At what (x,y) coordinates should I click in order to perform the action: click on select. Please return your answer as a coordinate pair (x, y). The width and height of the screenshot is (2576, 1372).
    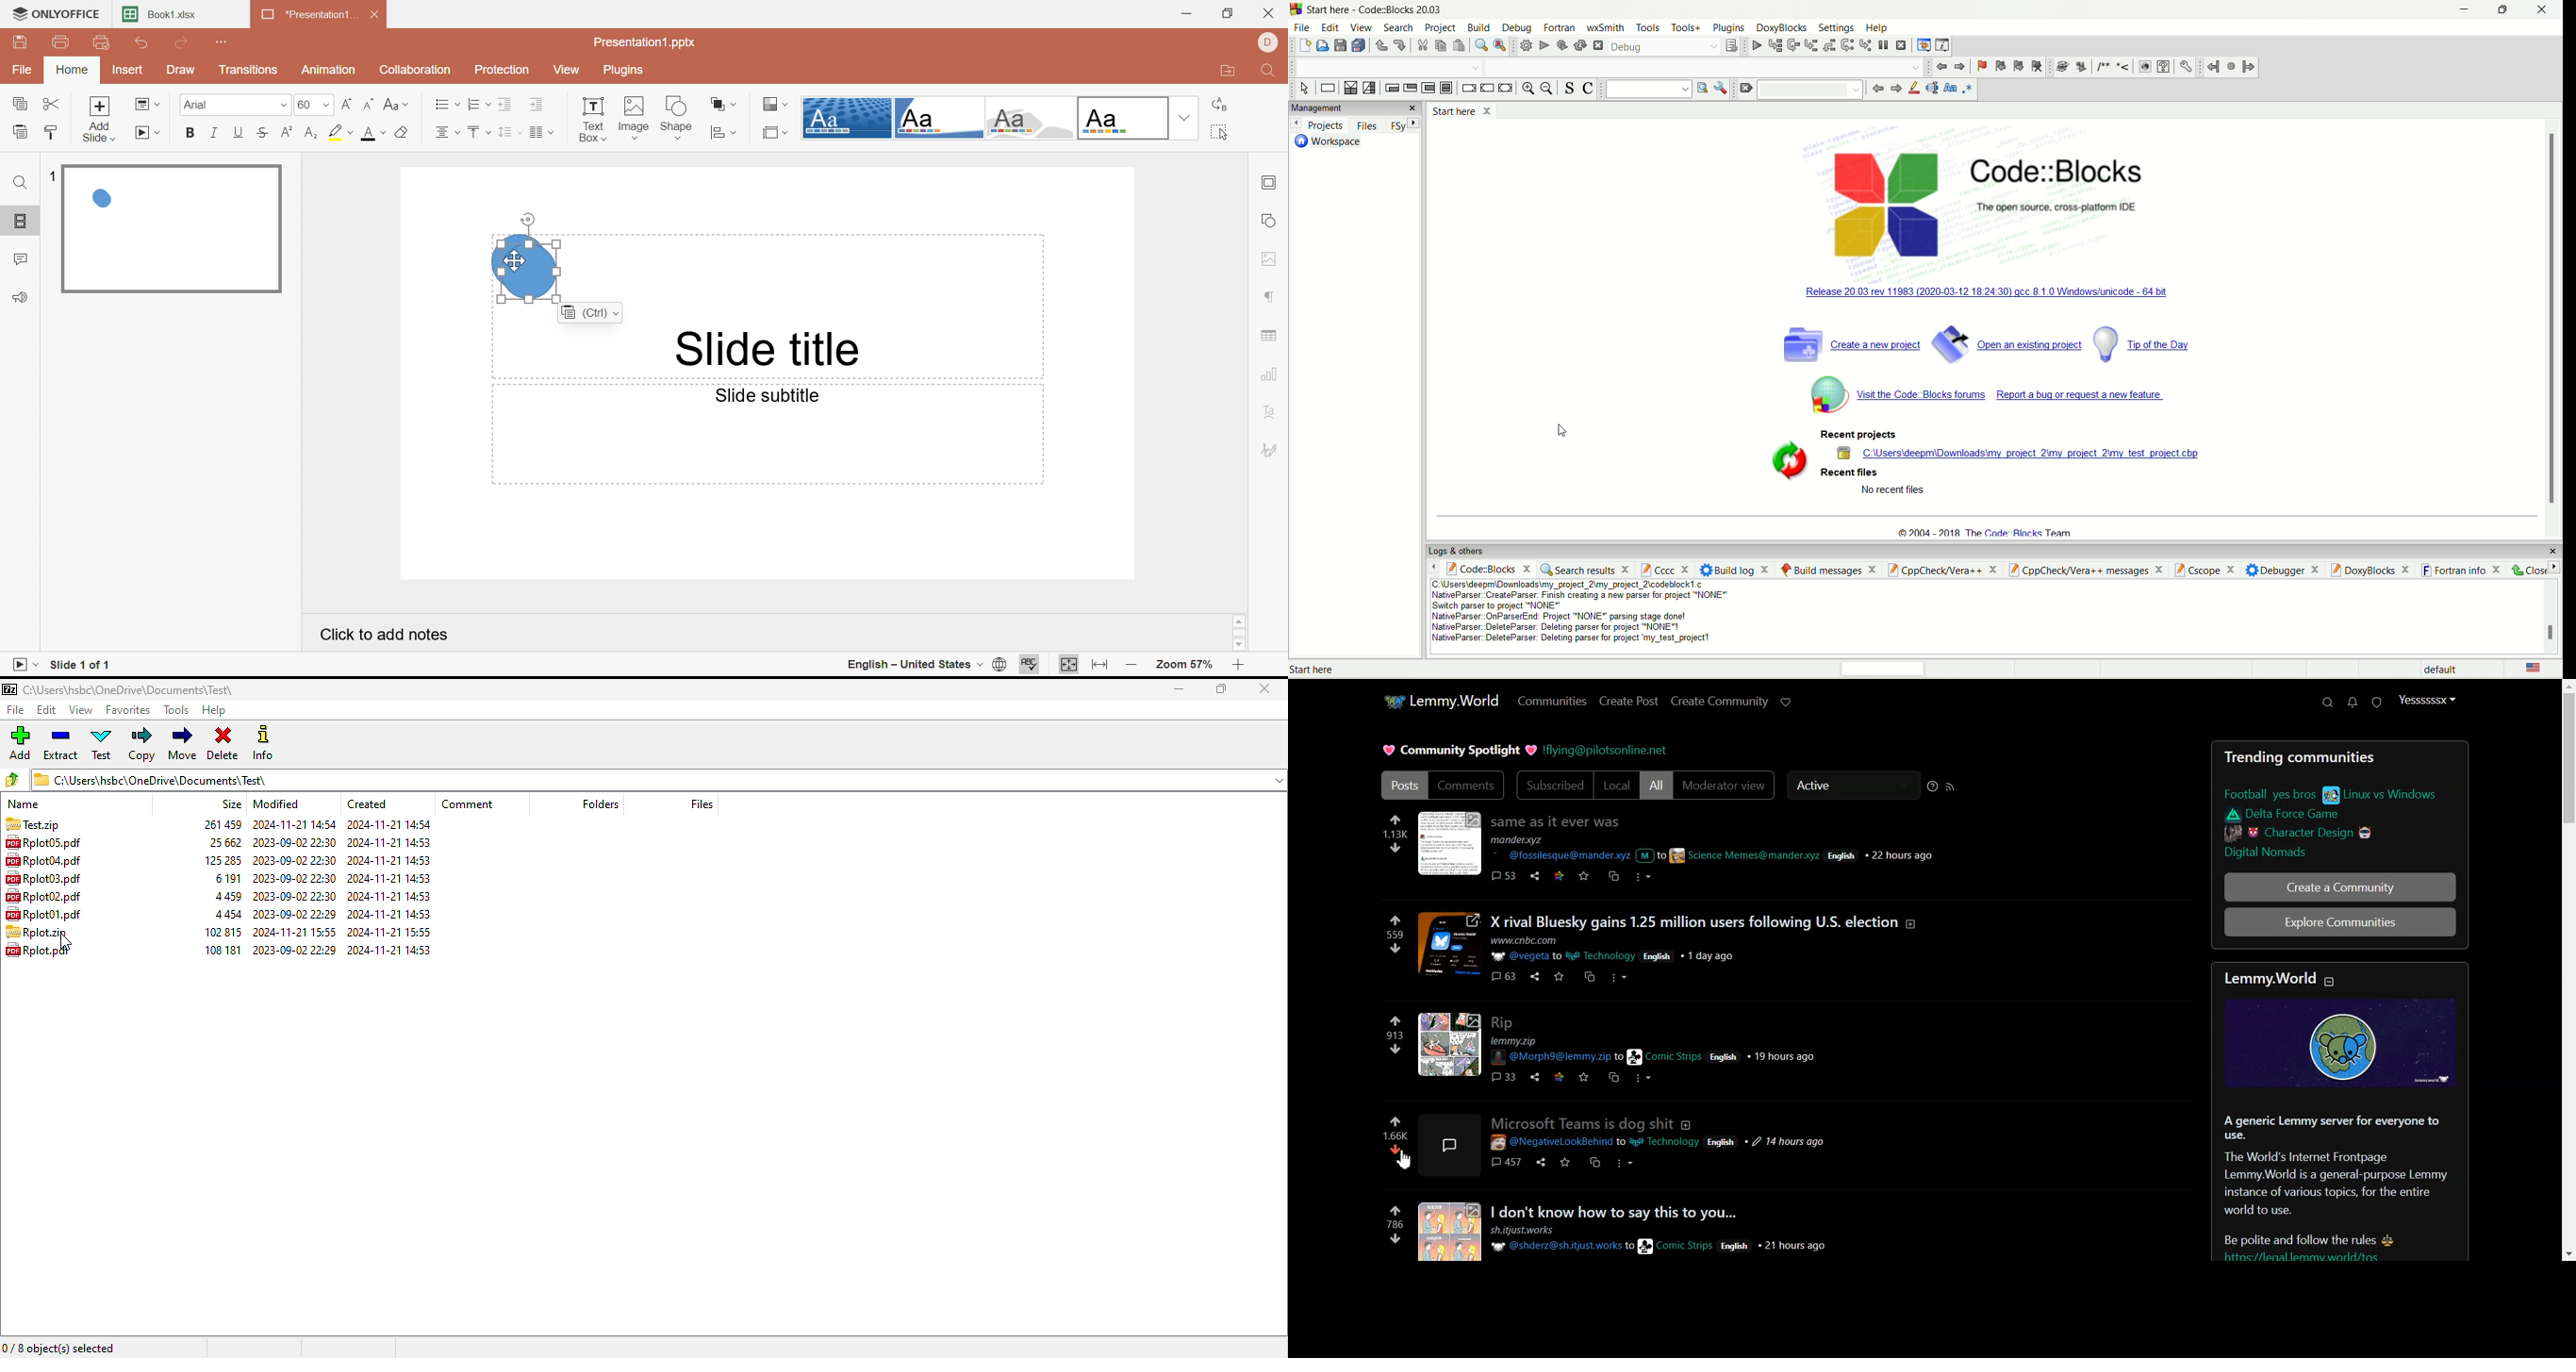
    Looking at the image, I should click on (1306, 88).